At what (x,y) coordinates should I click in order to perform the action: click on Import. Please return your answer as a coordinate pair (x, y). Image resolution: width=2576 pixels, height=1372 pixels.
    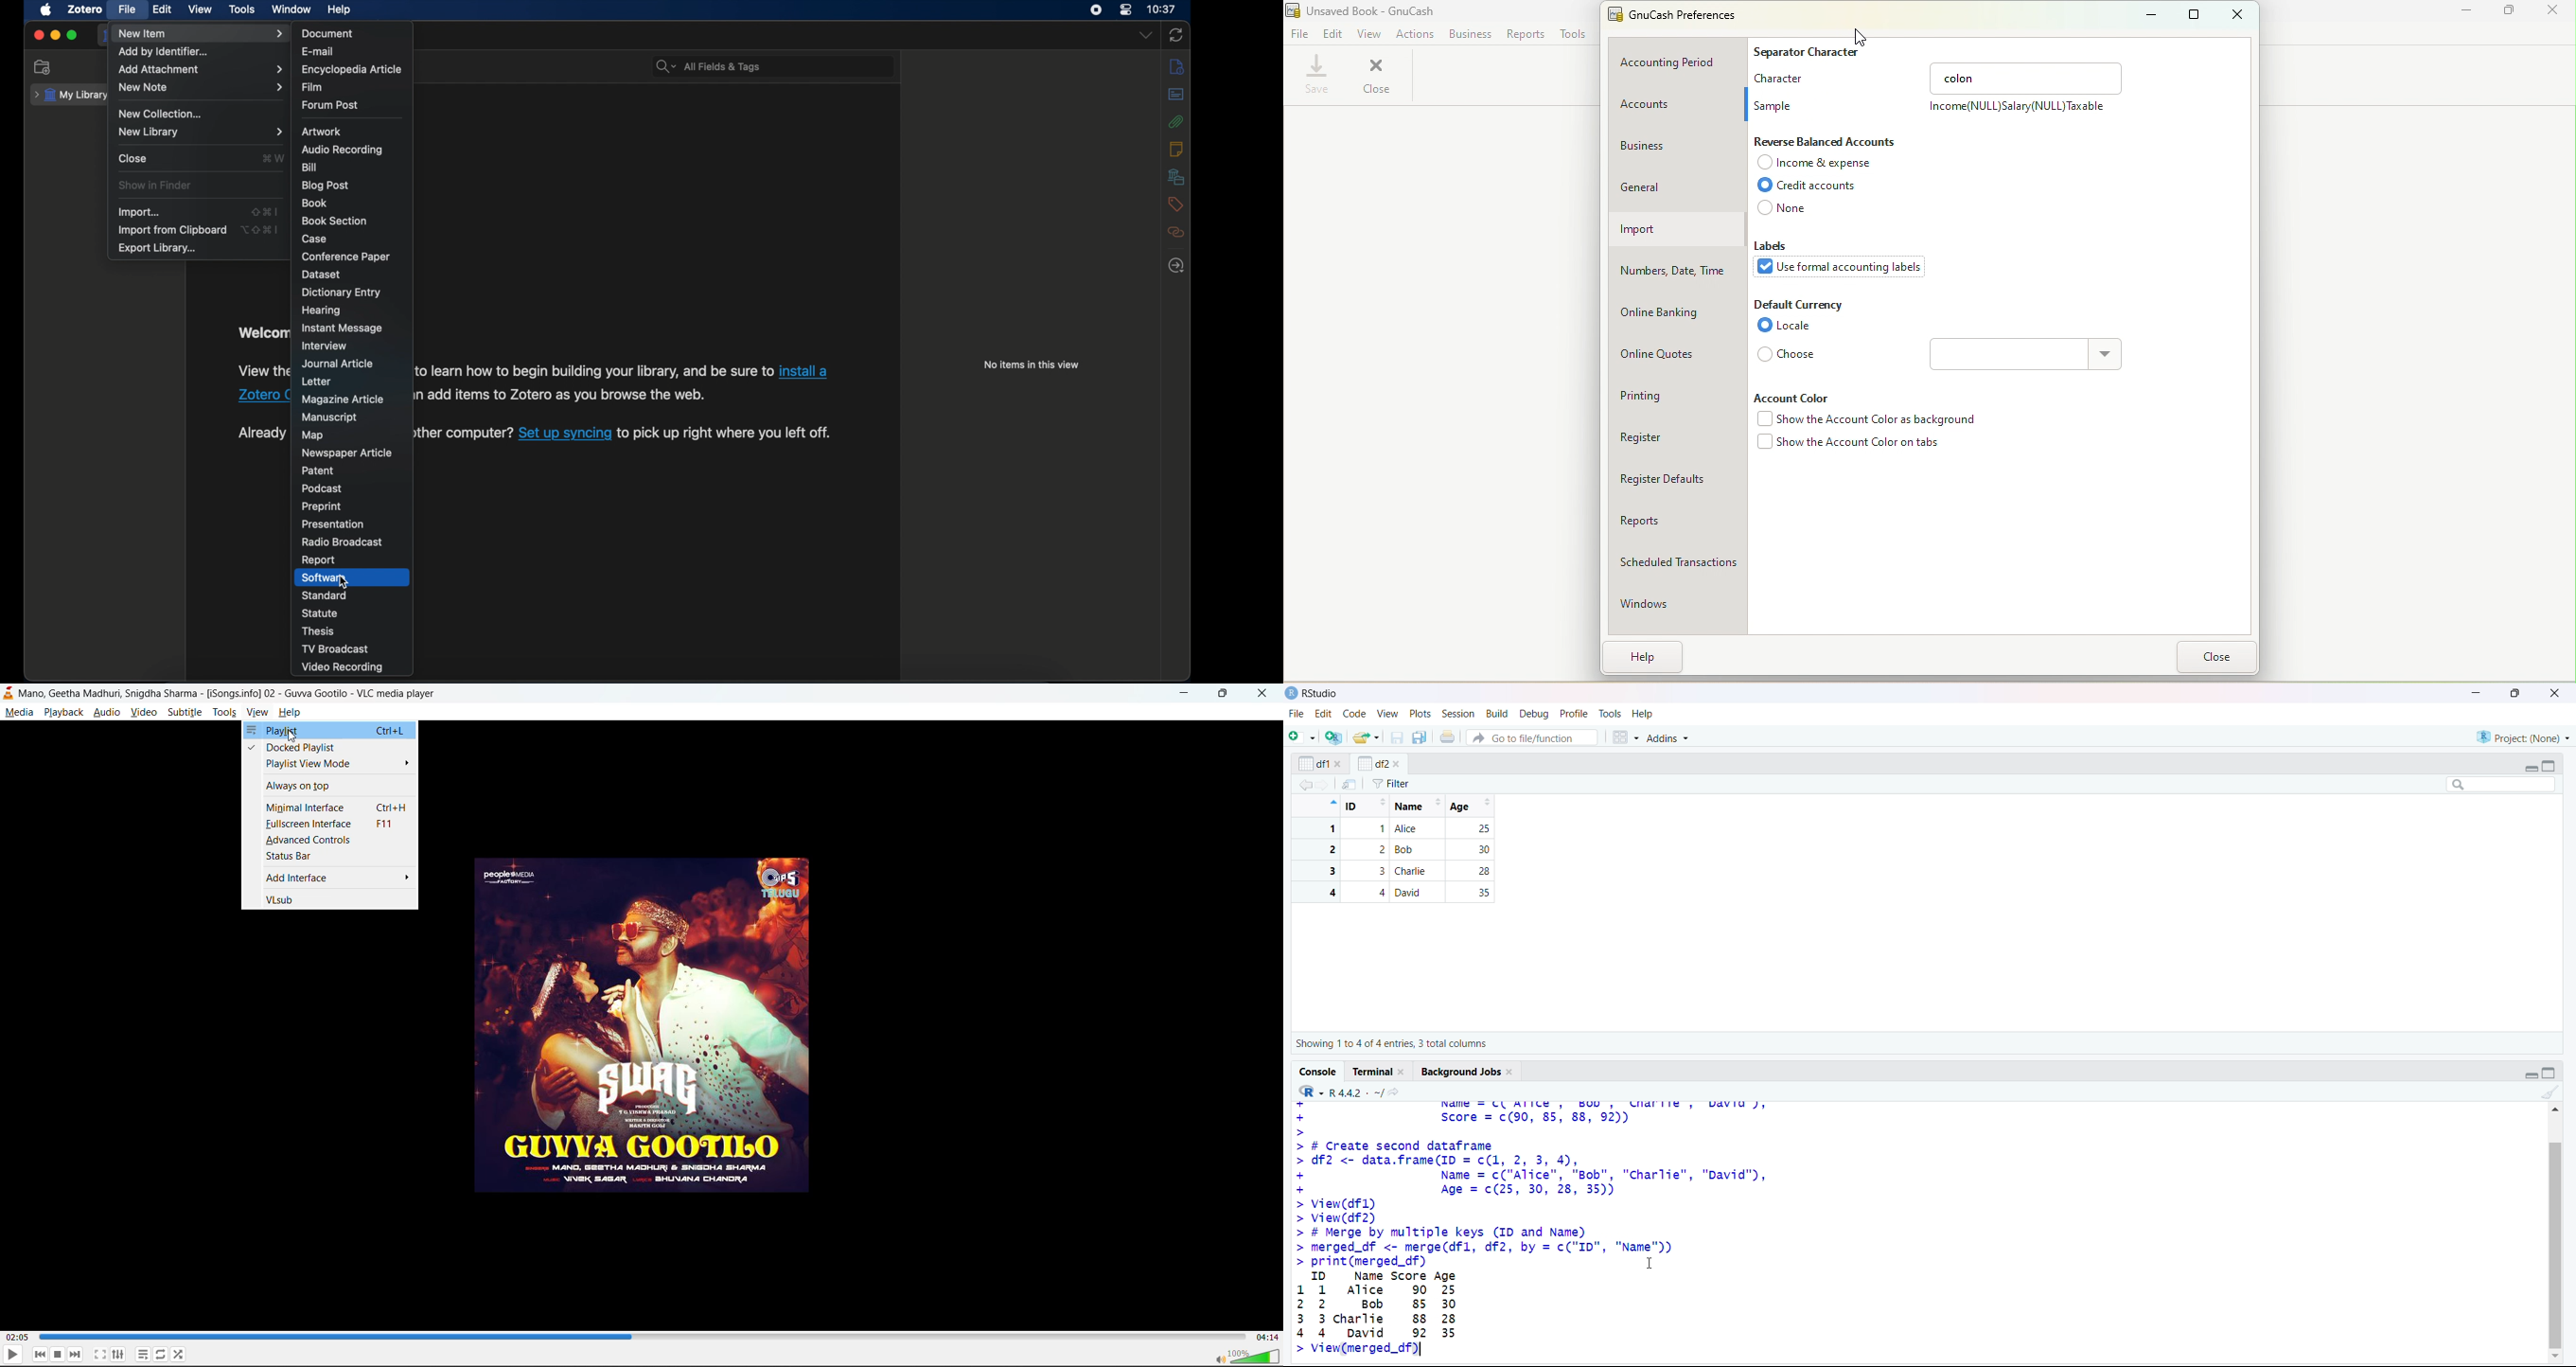
    Looking at the image, I should click on (1675, 229).